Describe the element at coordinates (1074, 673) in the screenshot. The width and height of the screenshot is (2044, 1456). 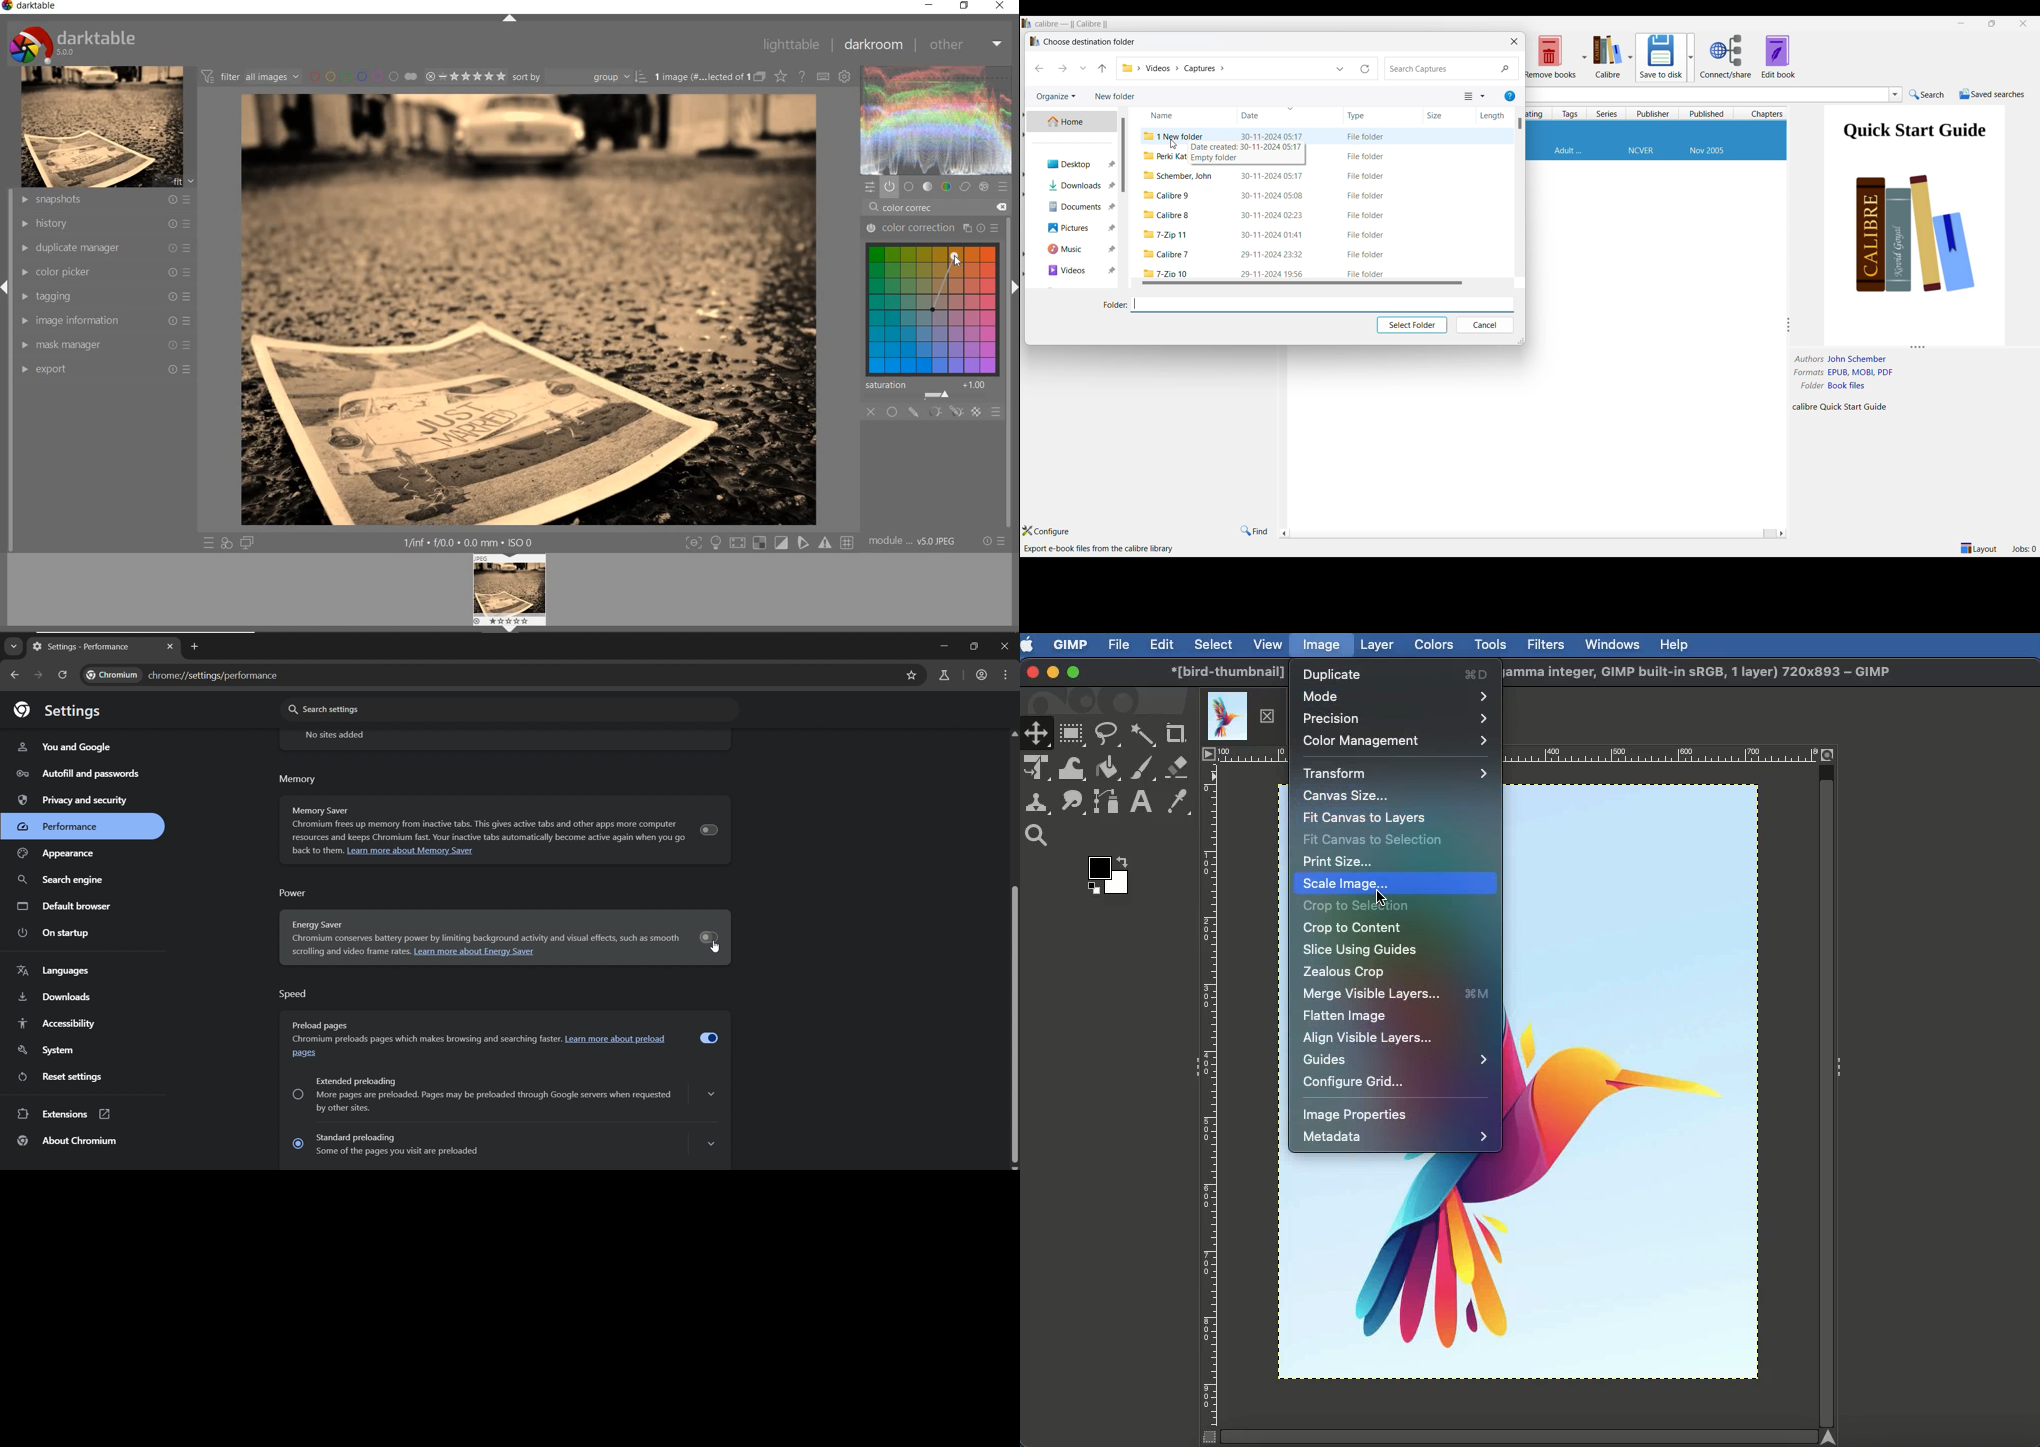
I see `Maximize` at that location.